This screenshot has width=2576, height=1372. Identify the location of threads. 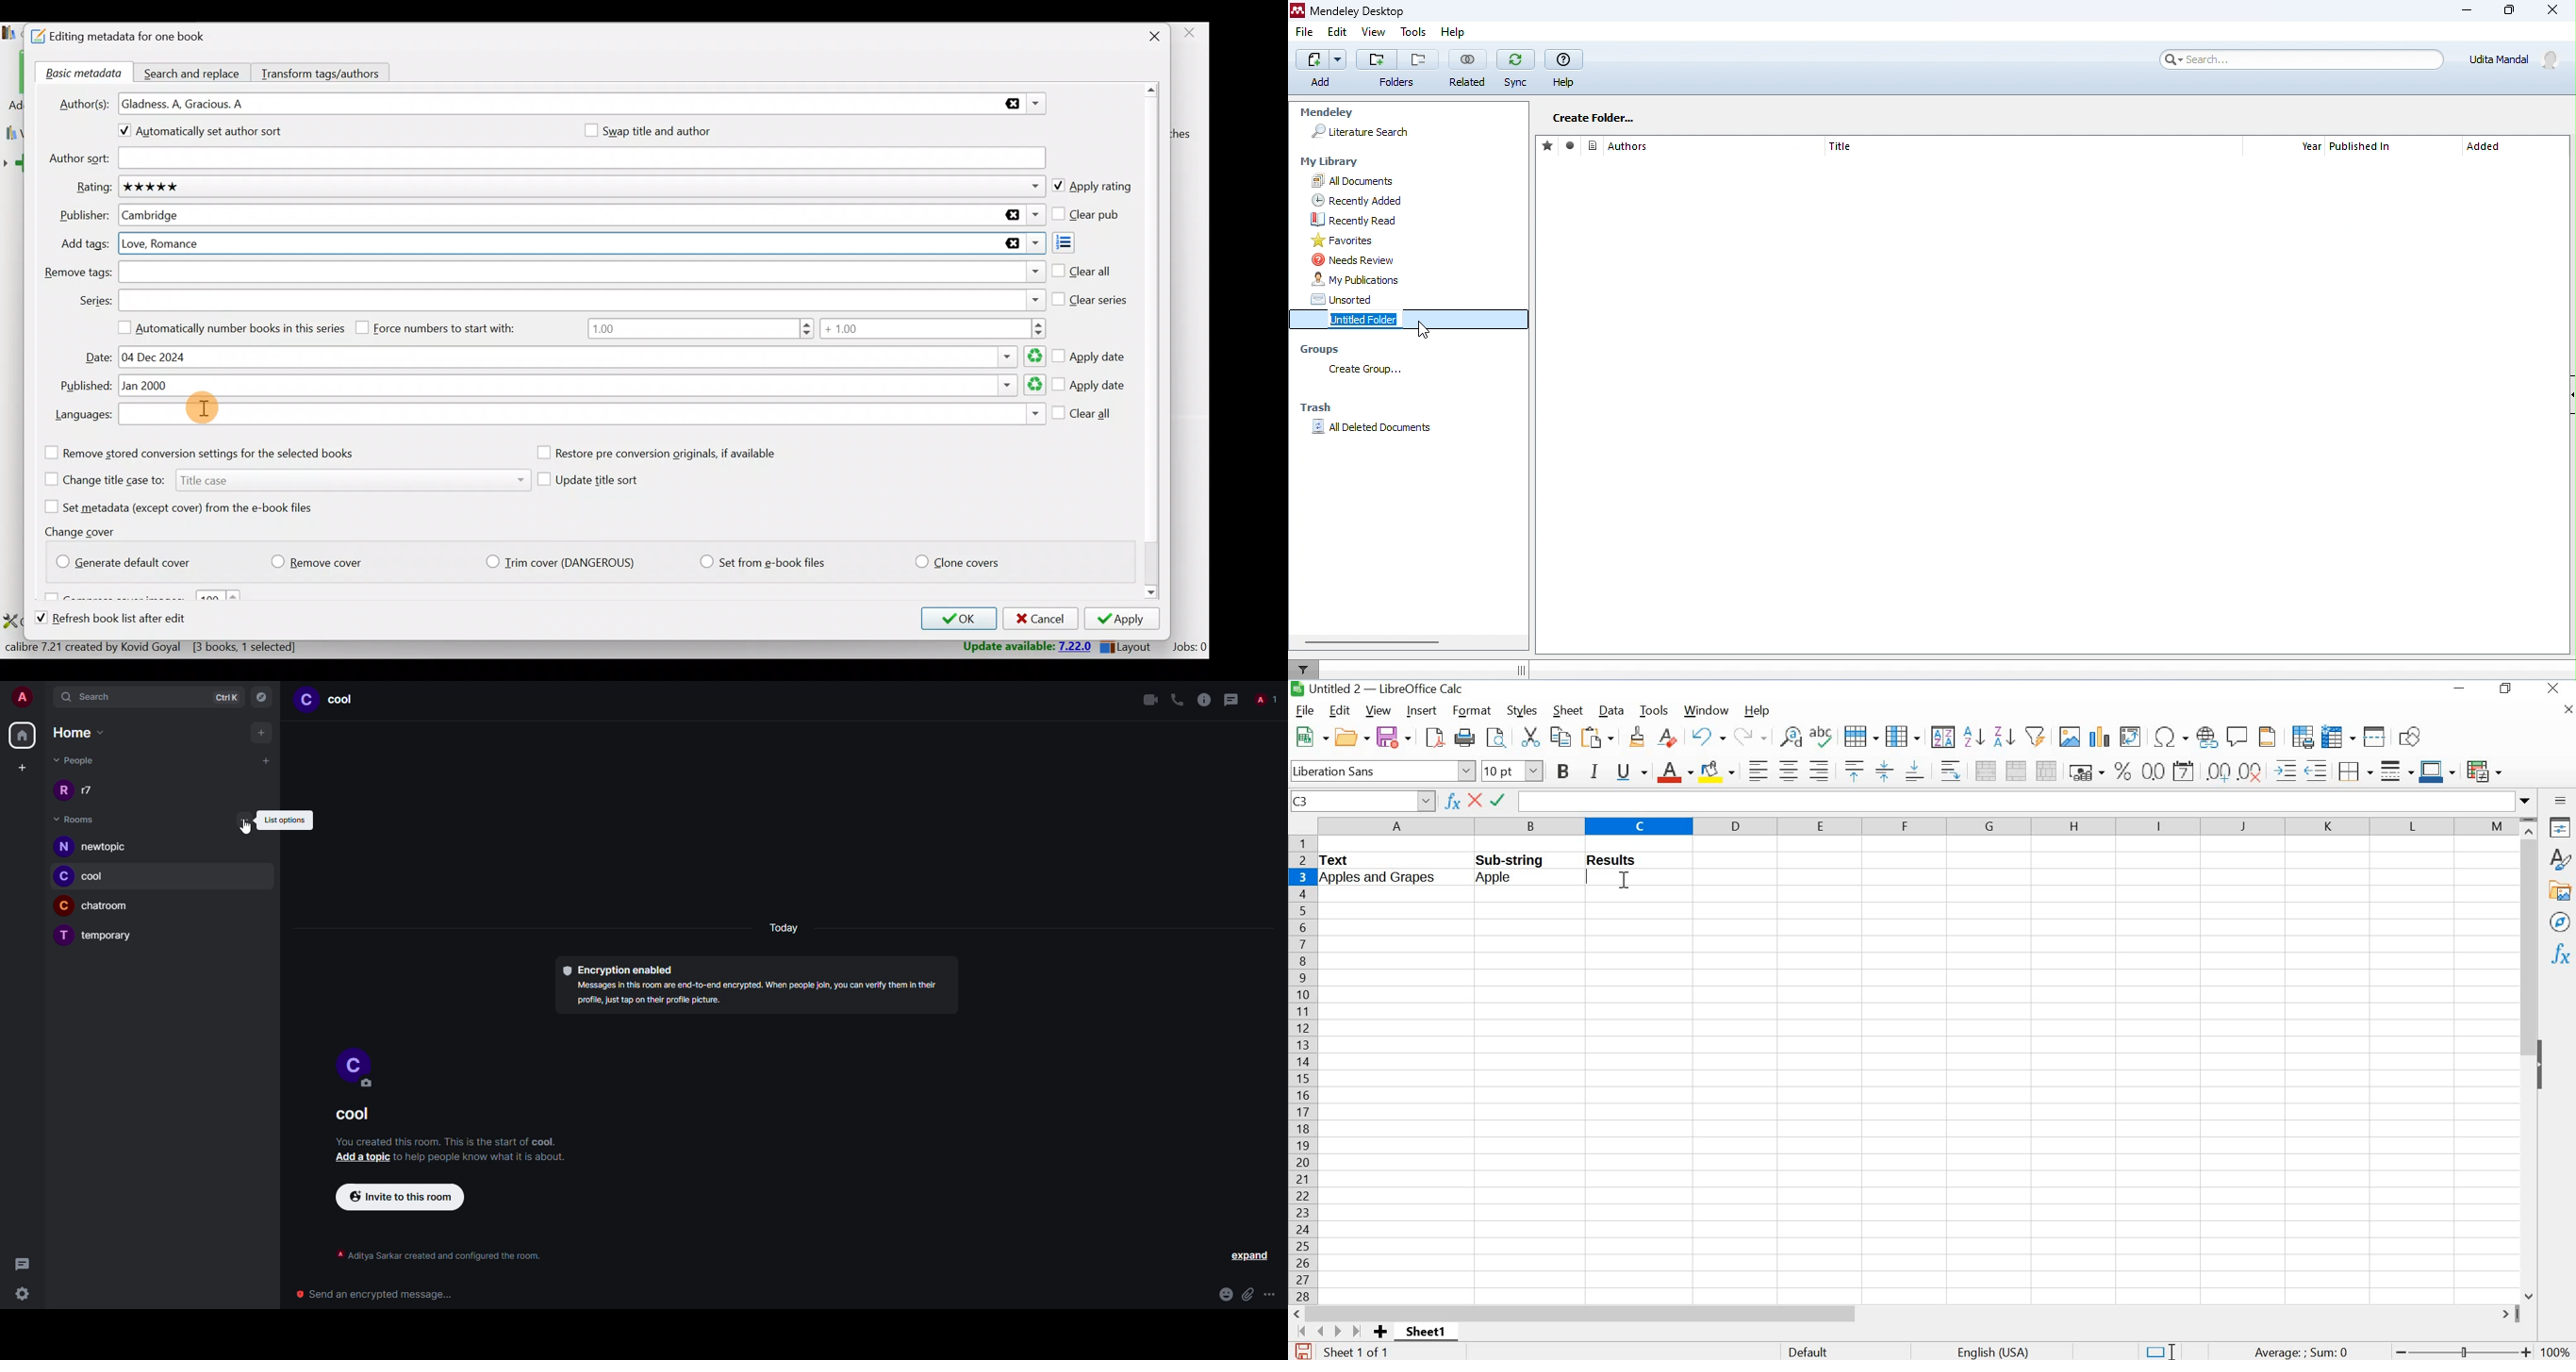
(1230, 699).